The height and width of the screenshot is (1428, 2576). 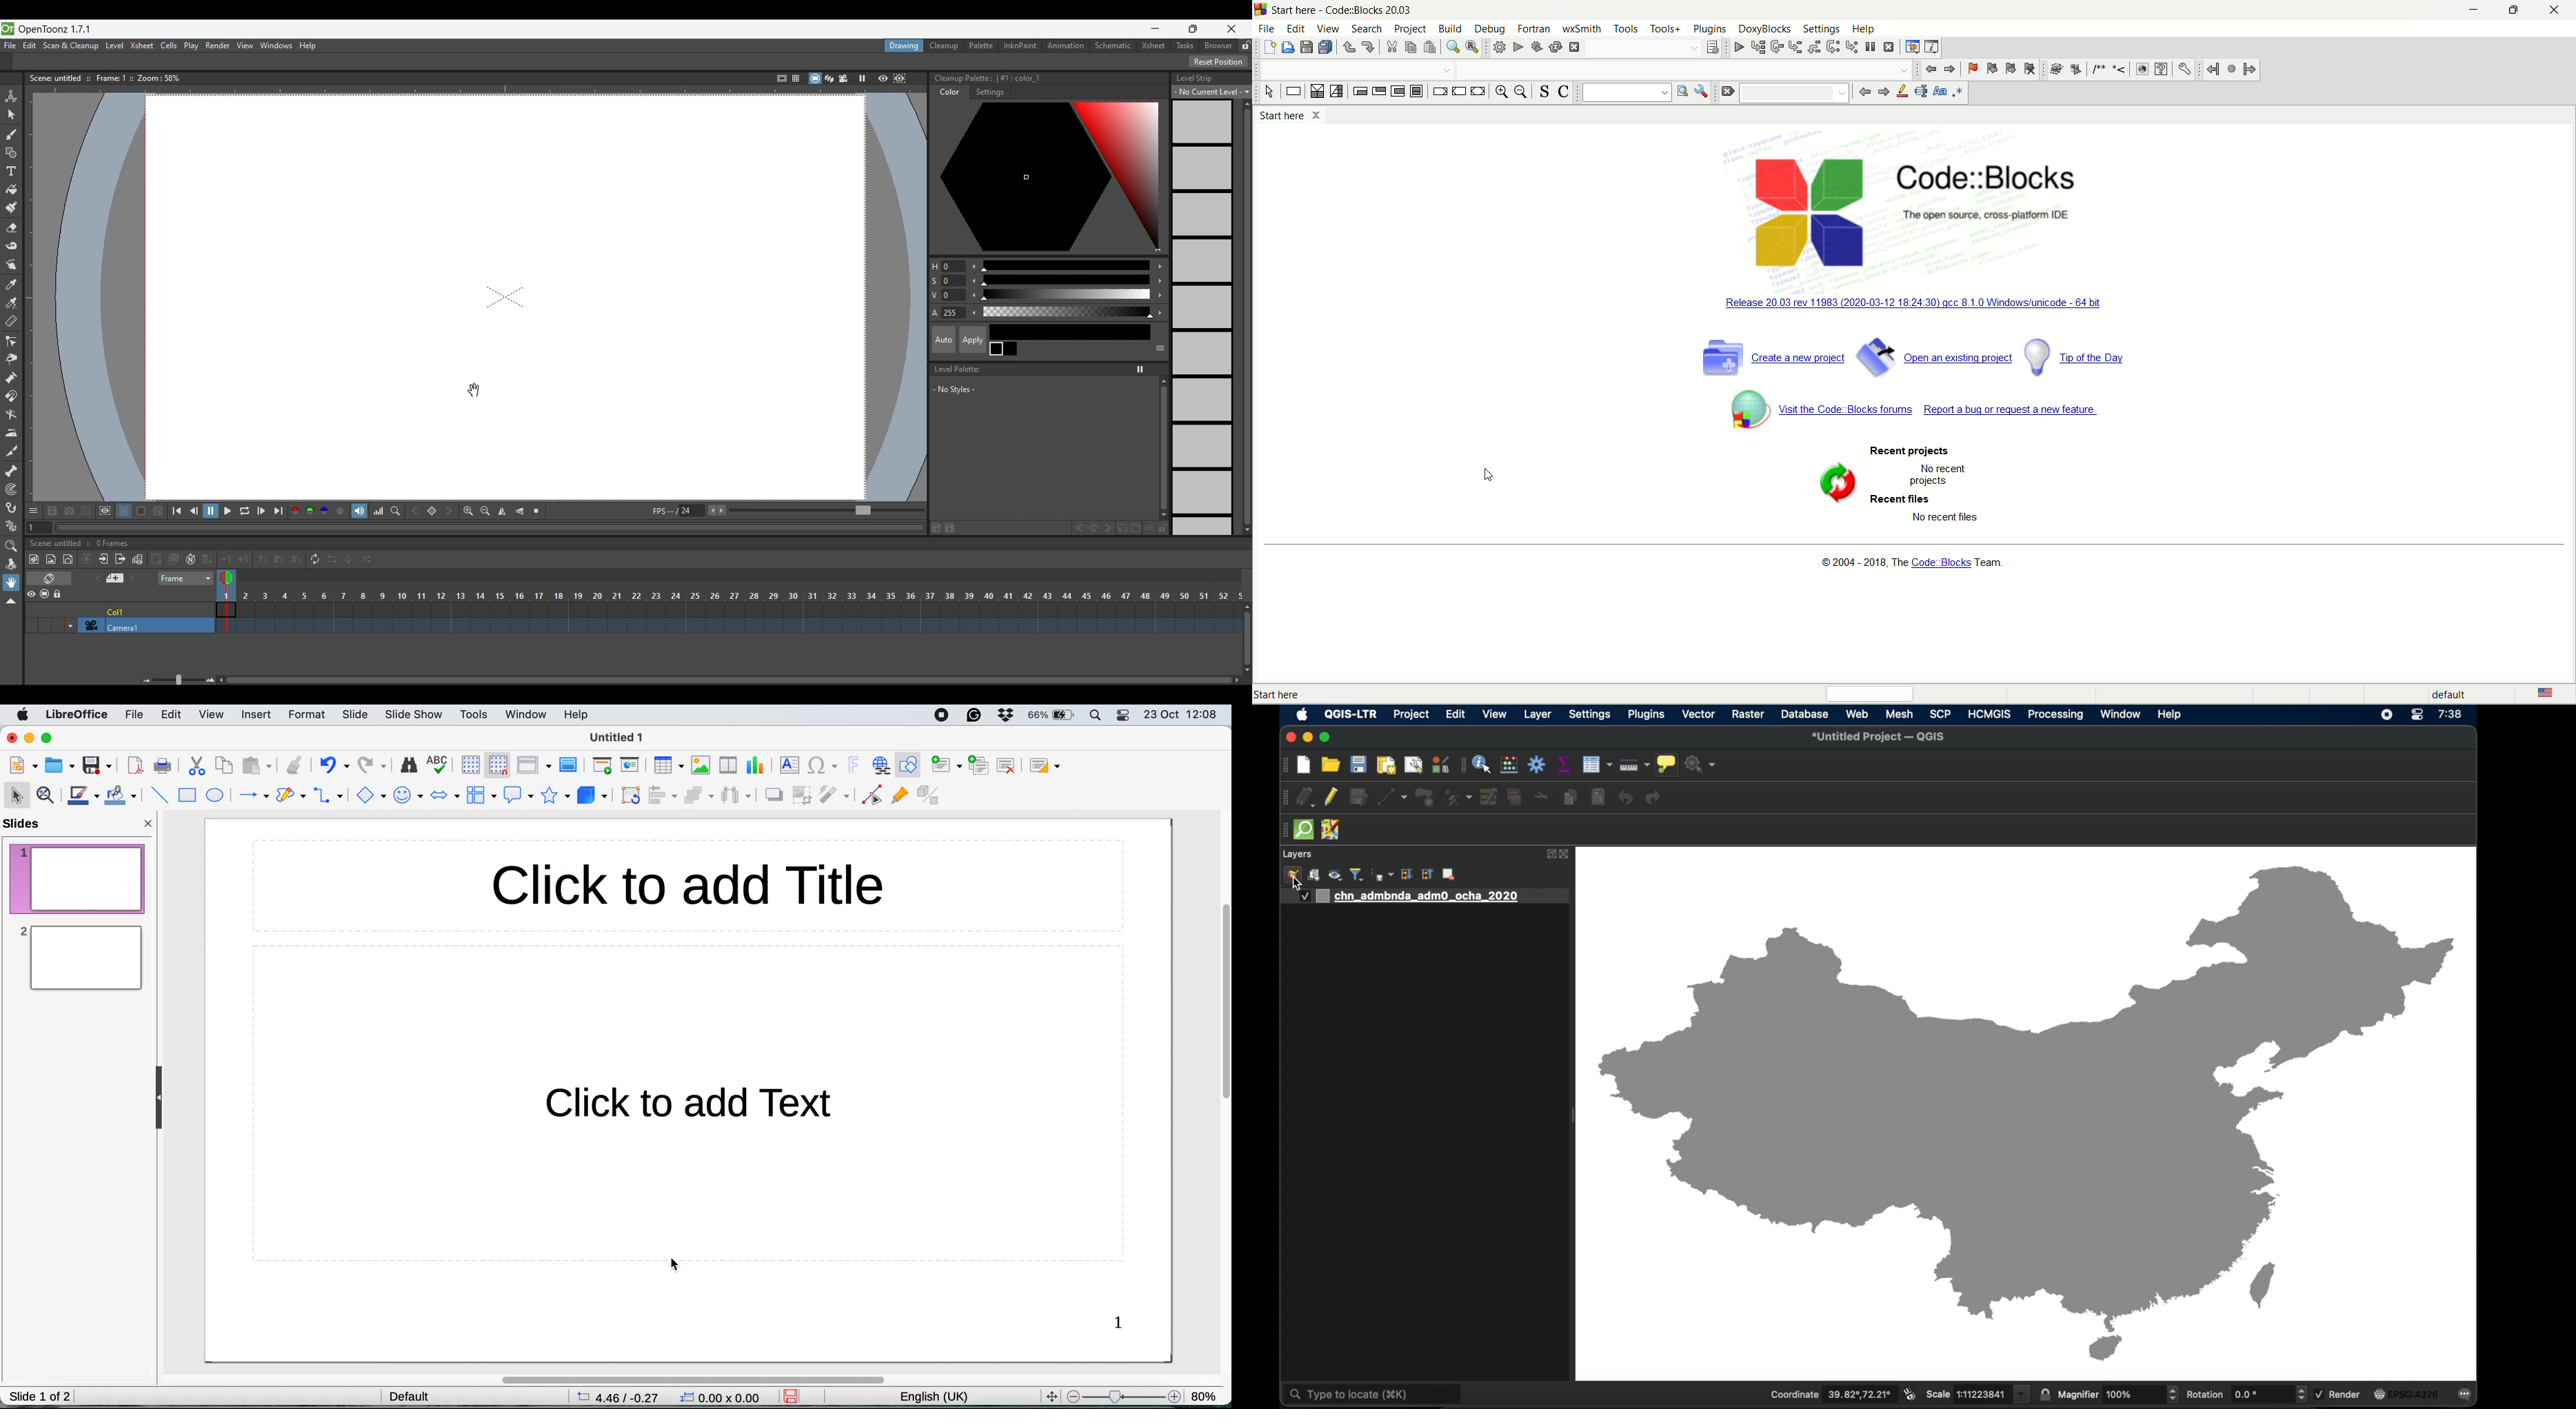 I want to click on help, so click(x=2160, y=68).